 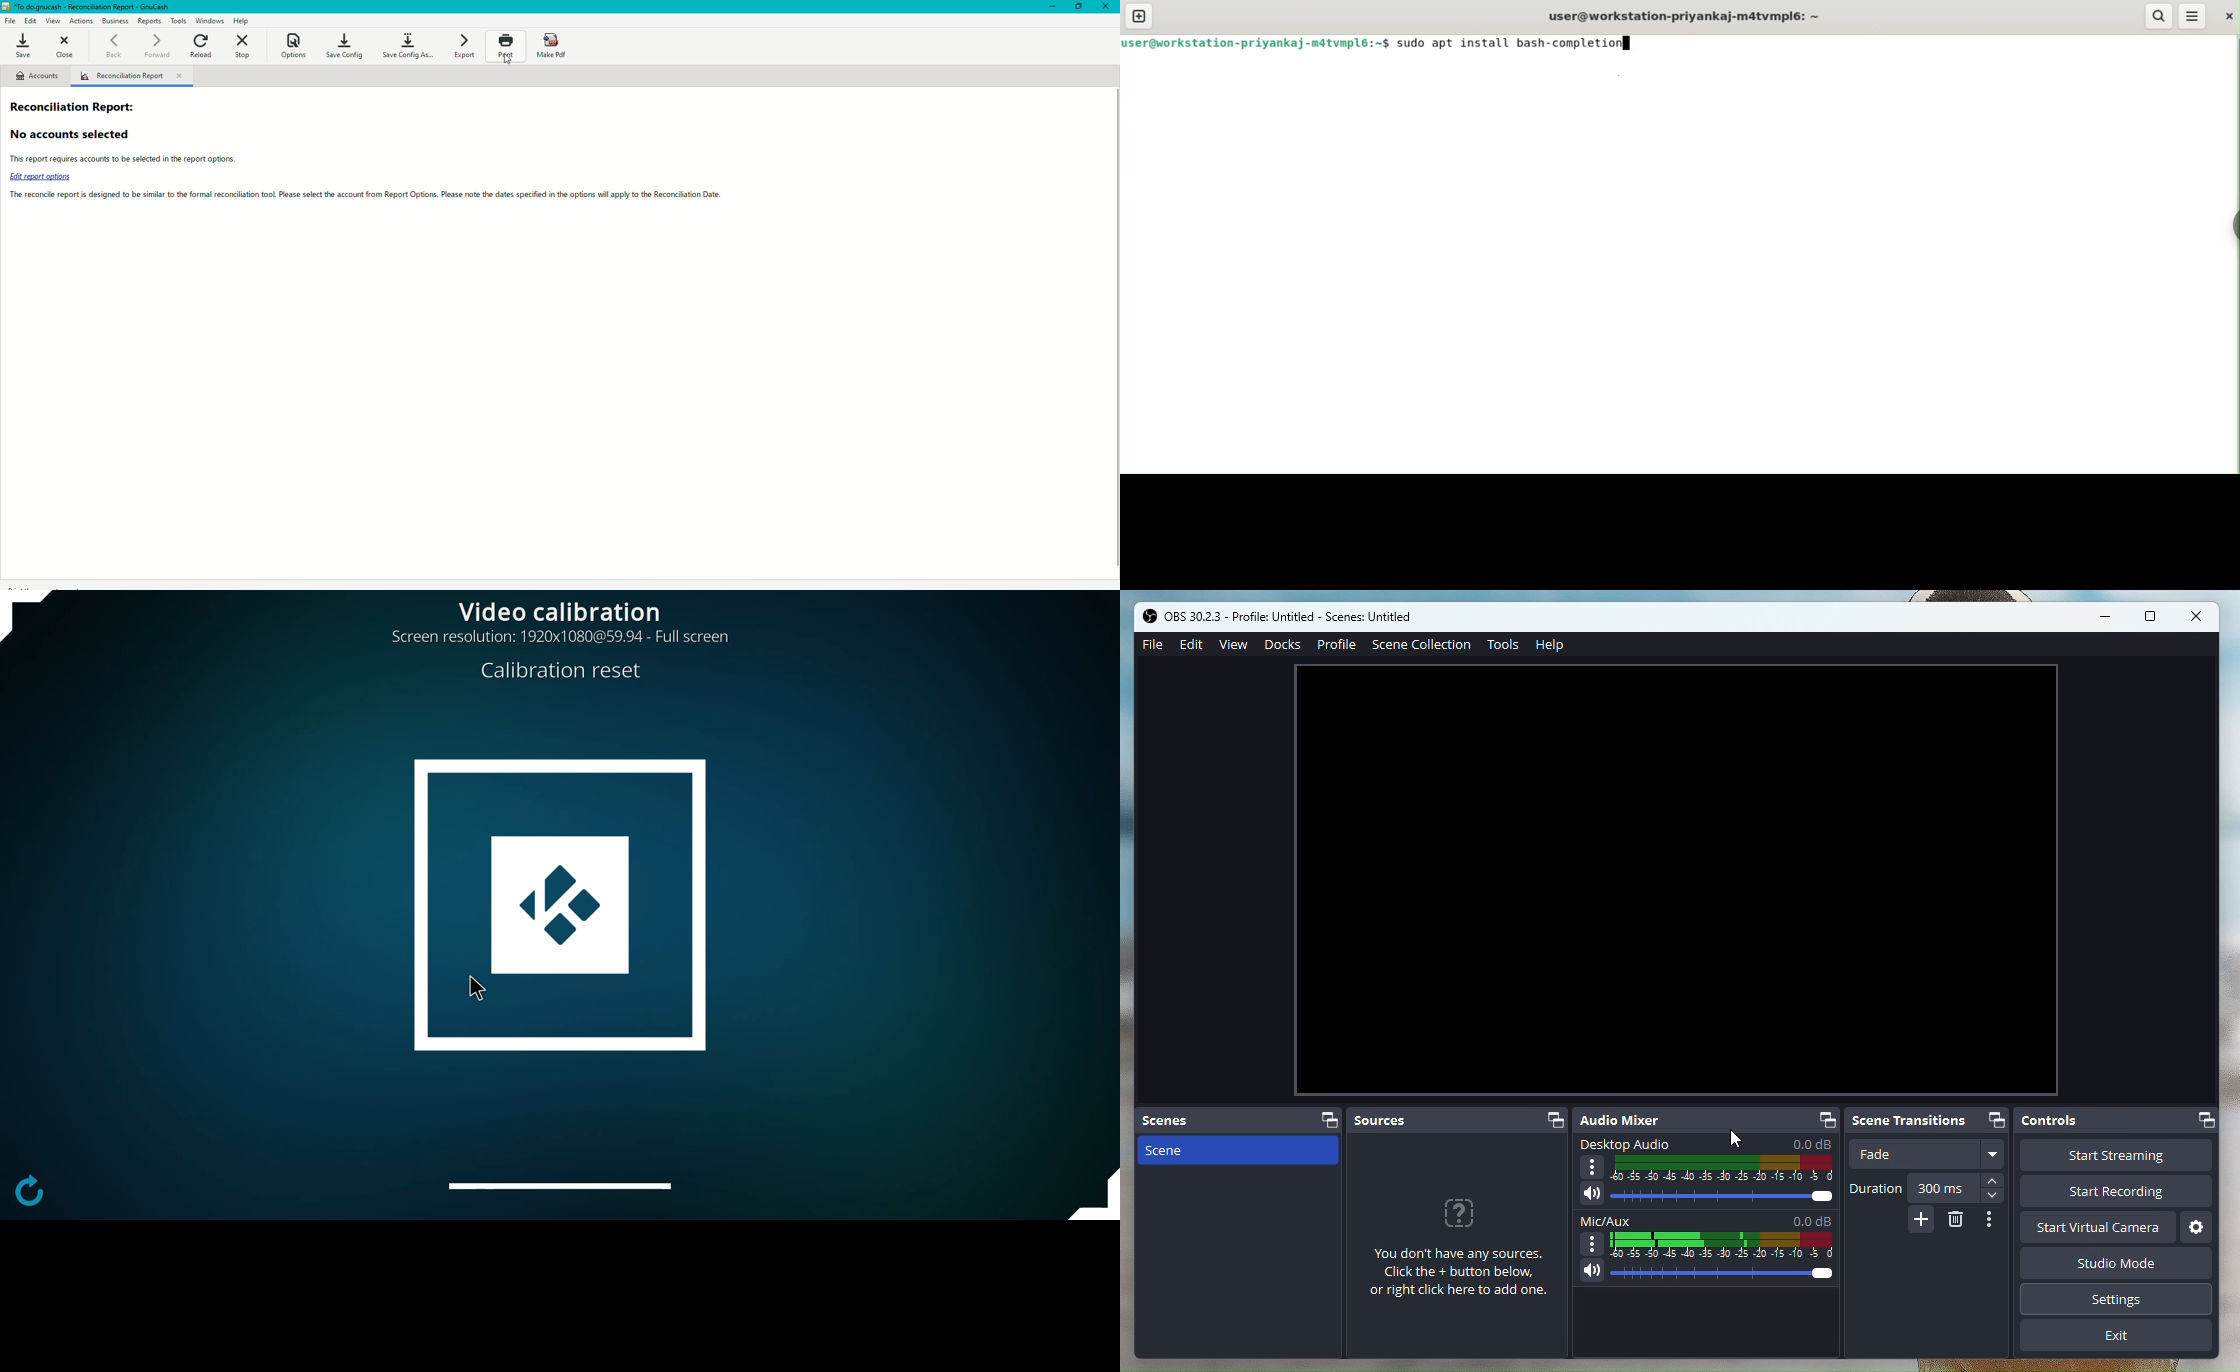 What do you see at coordinates (1090, 1193) in the screenshot?
I see `adjust` at bounding box center [1090, 1193].